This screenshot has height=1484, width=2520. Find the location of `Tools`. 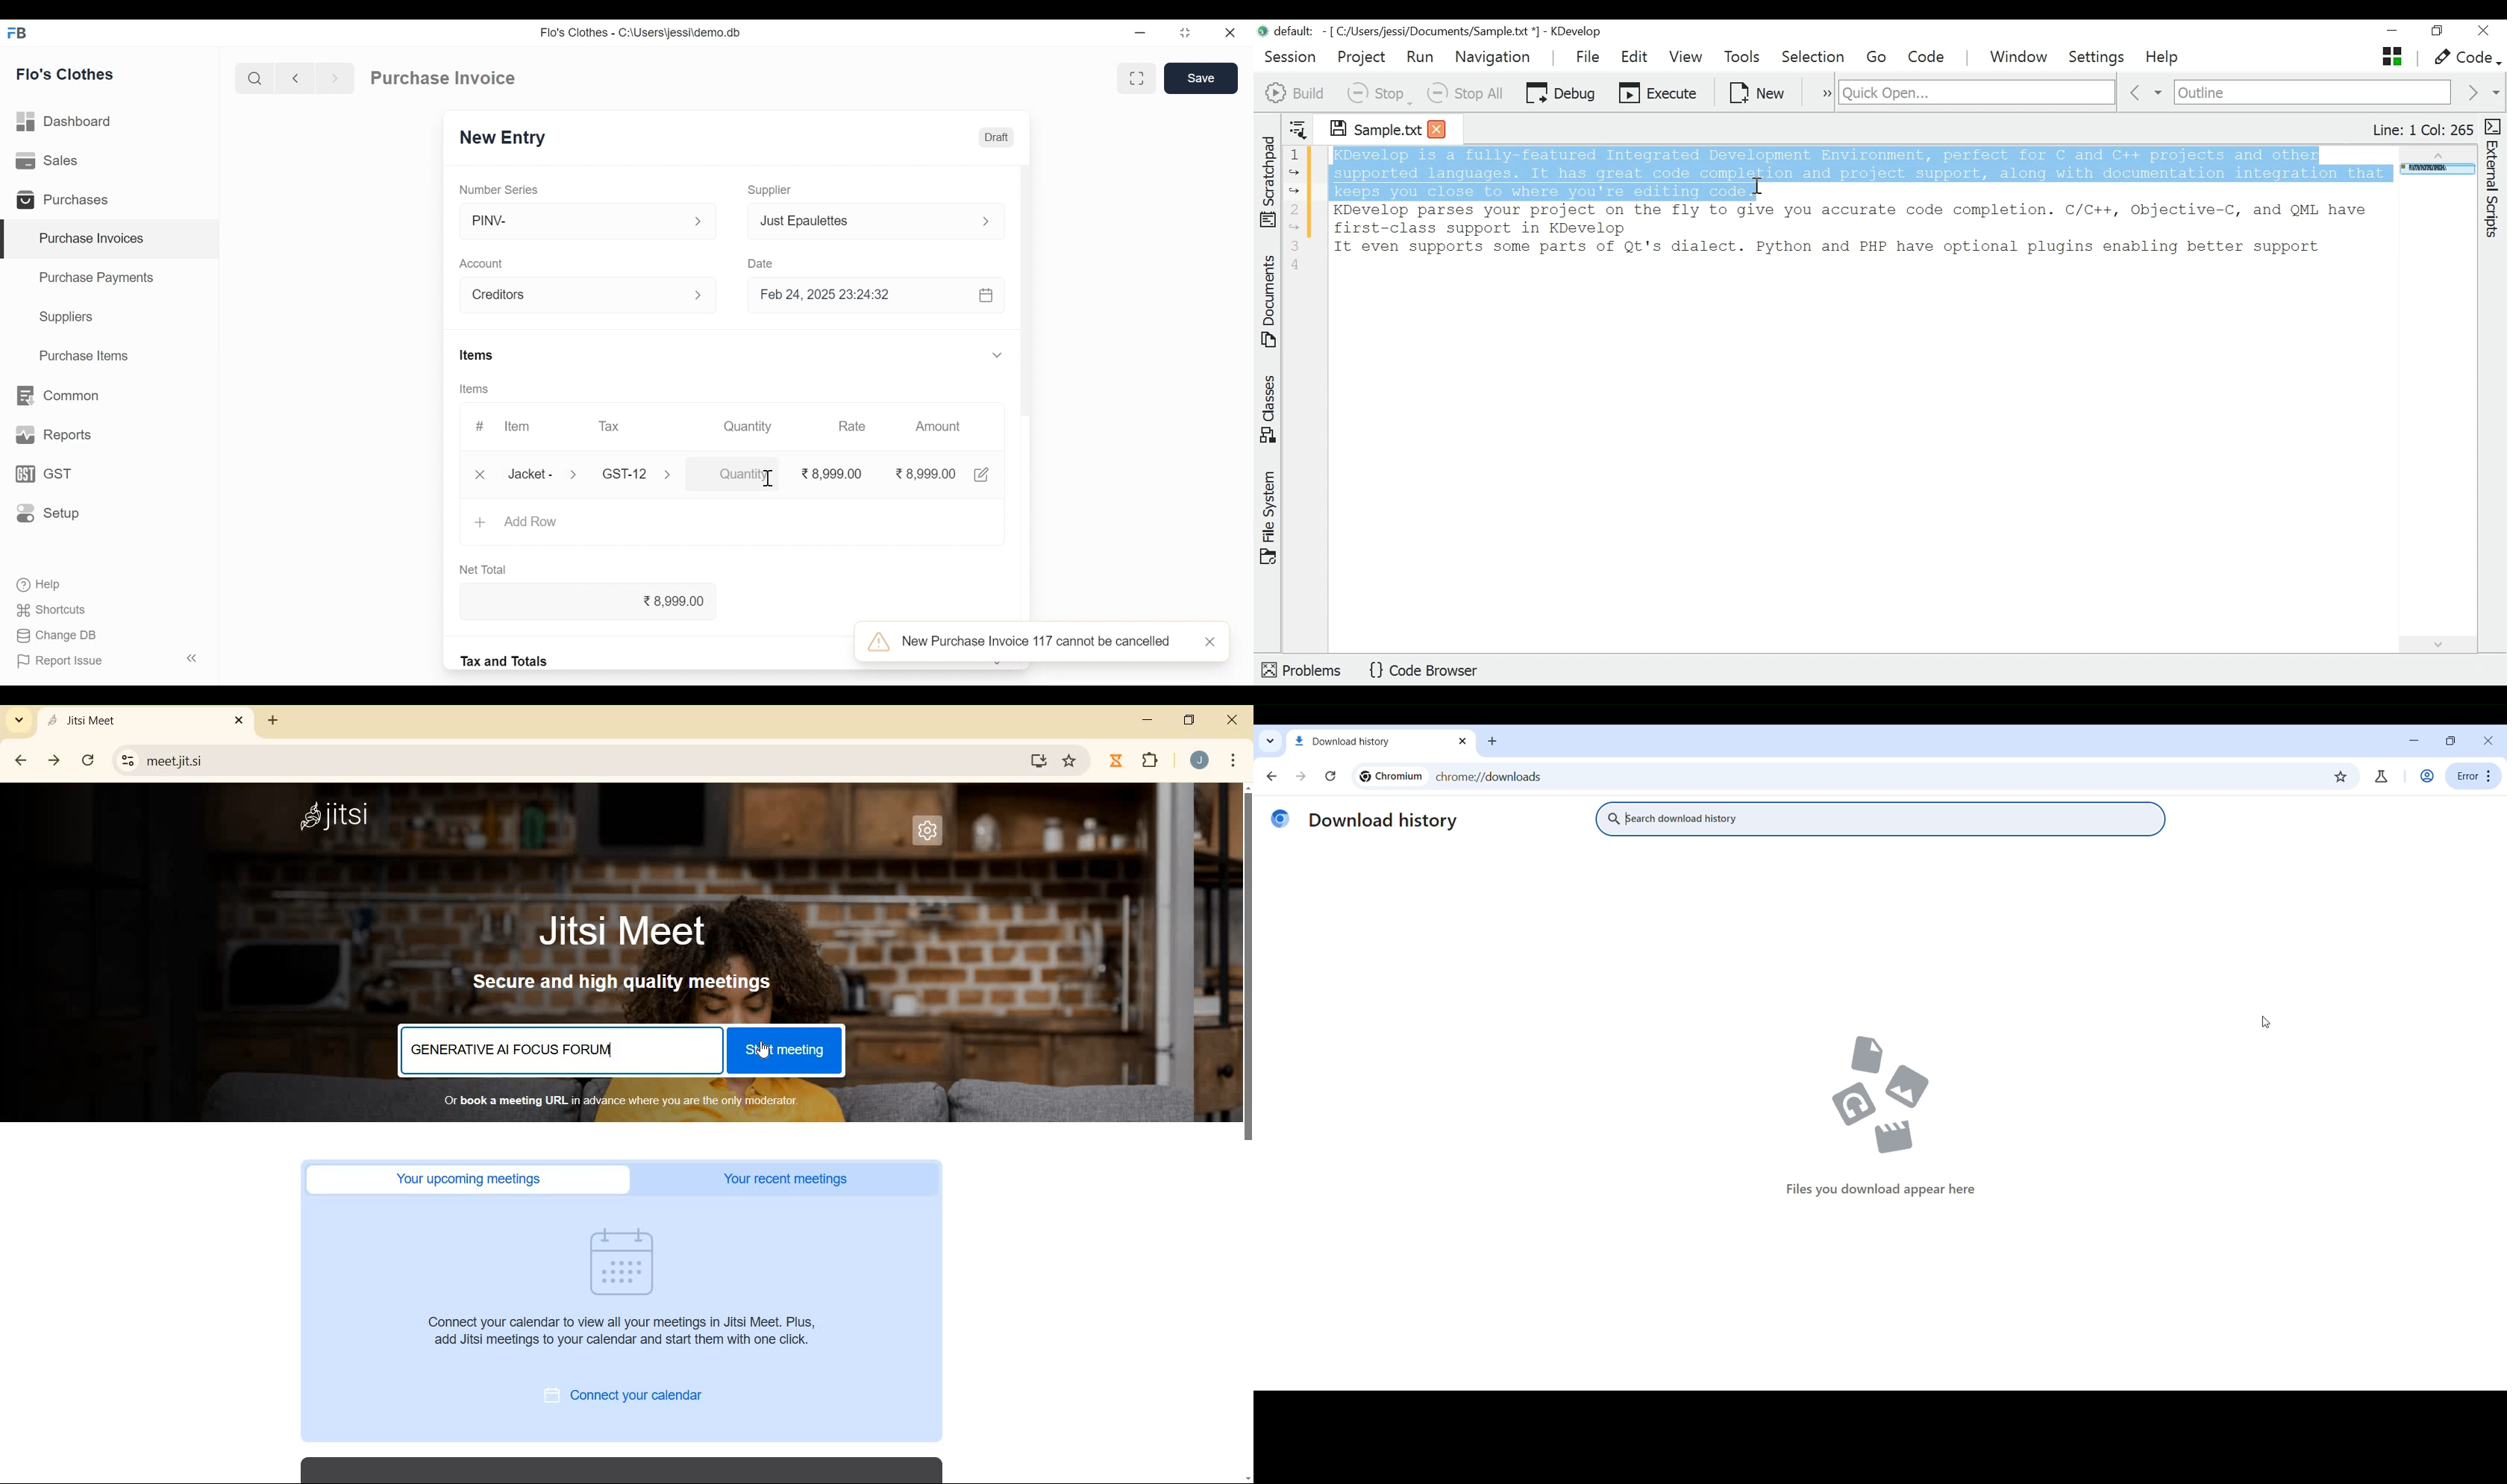

Tools is located at coordinates (1746, 57).